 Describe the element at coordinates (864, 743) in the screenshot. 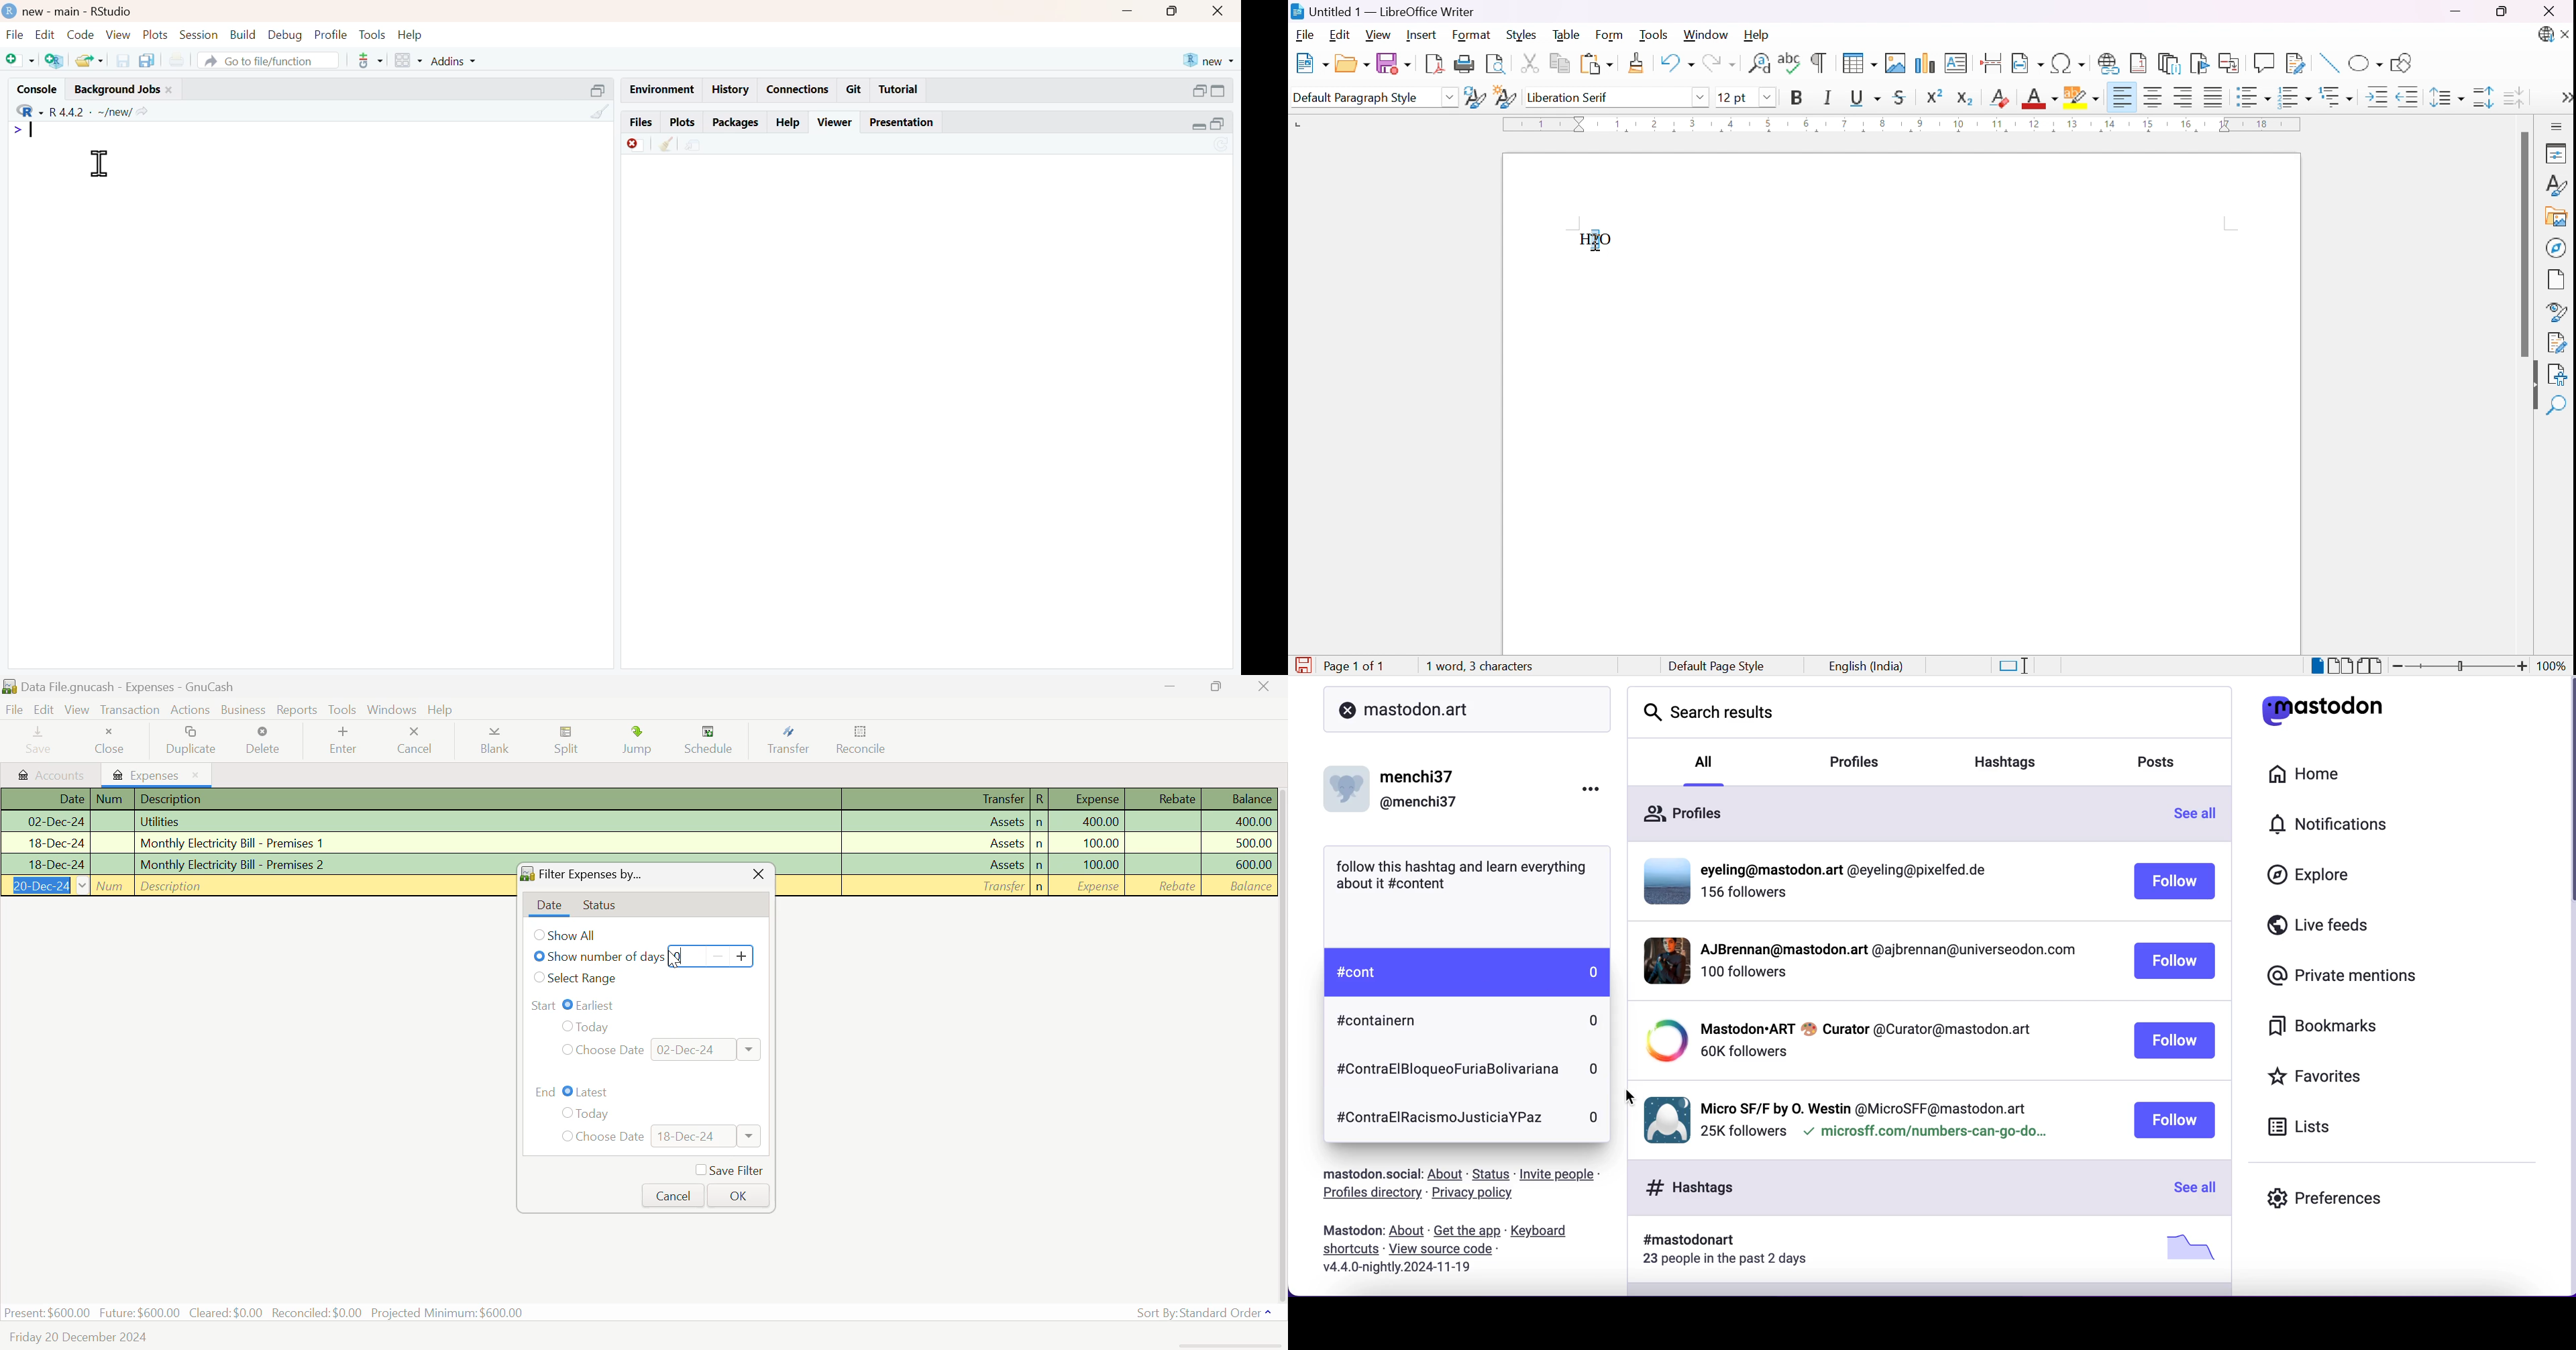

I see `Reconcile` at that location.